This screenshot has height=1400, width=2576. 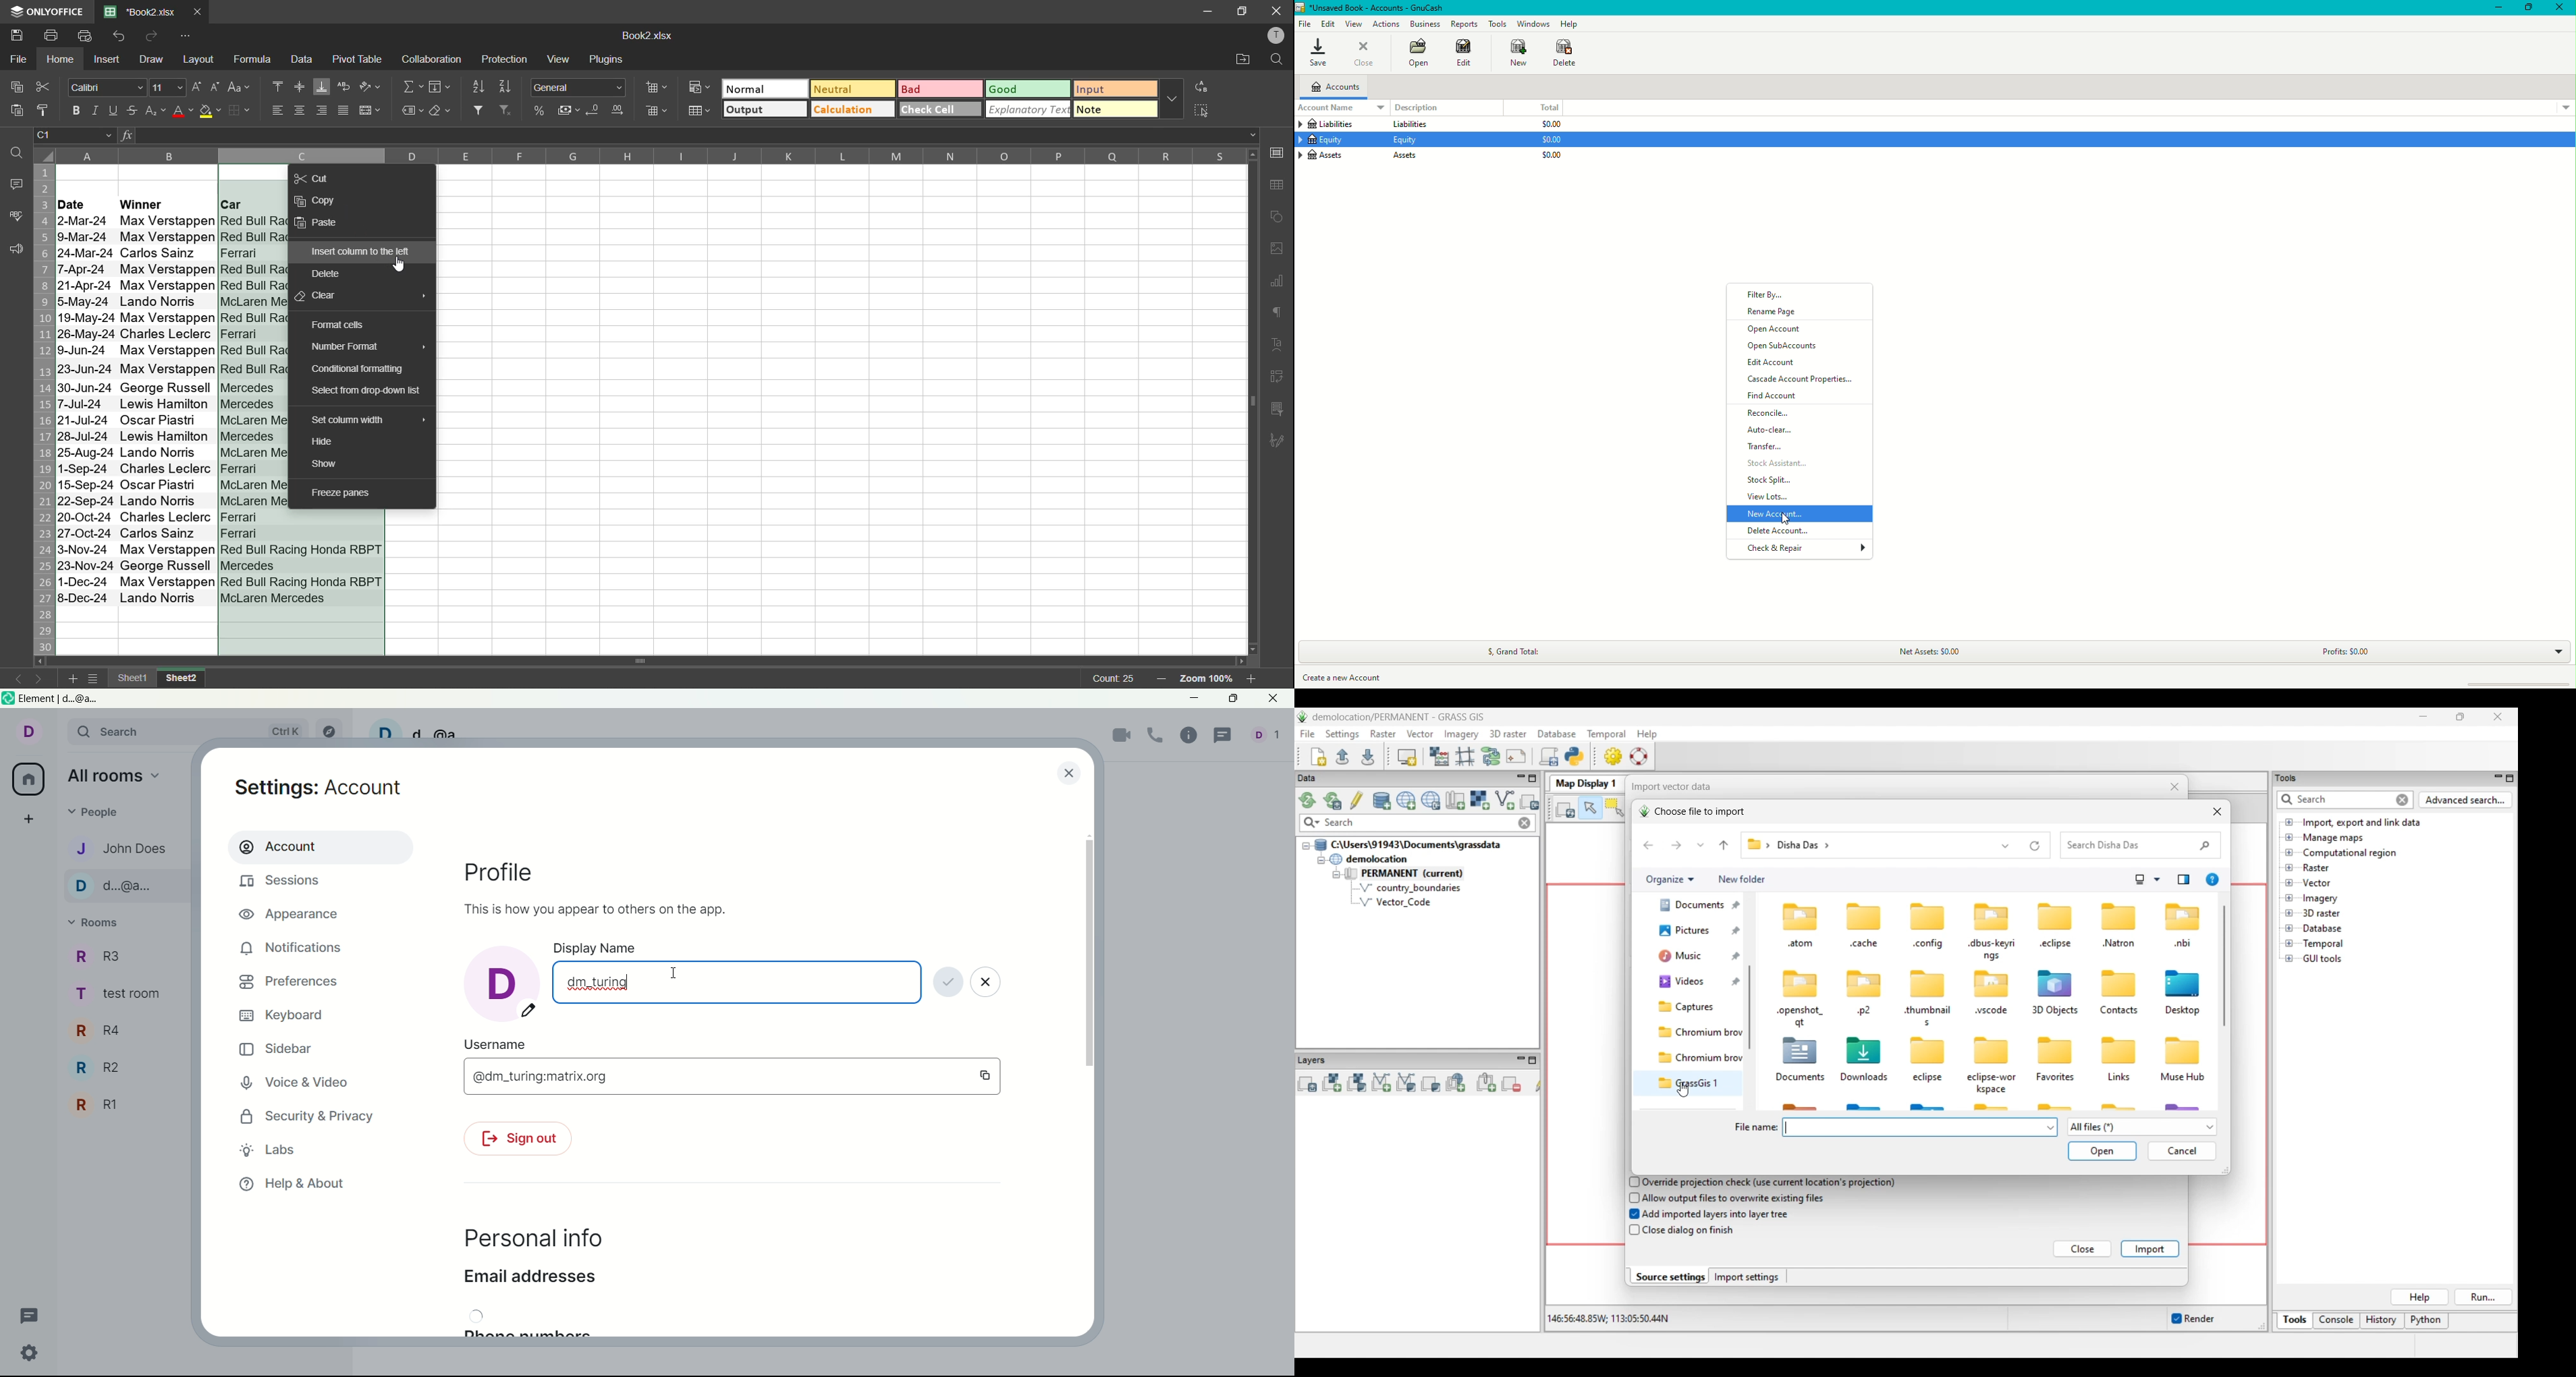 I want to click on wrap text, so click(x=344, y=86).